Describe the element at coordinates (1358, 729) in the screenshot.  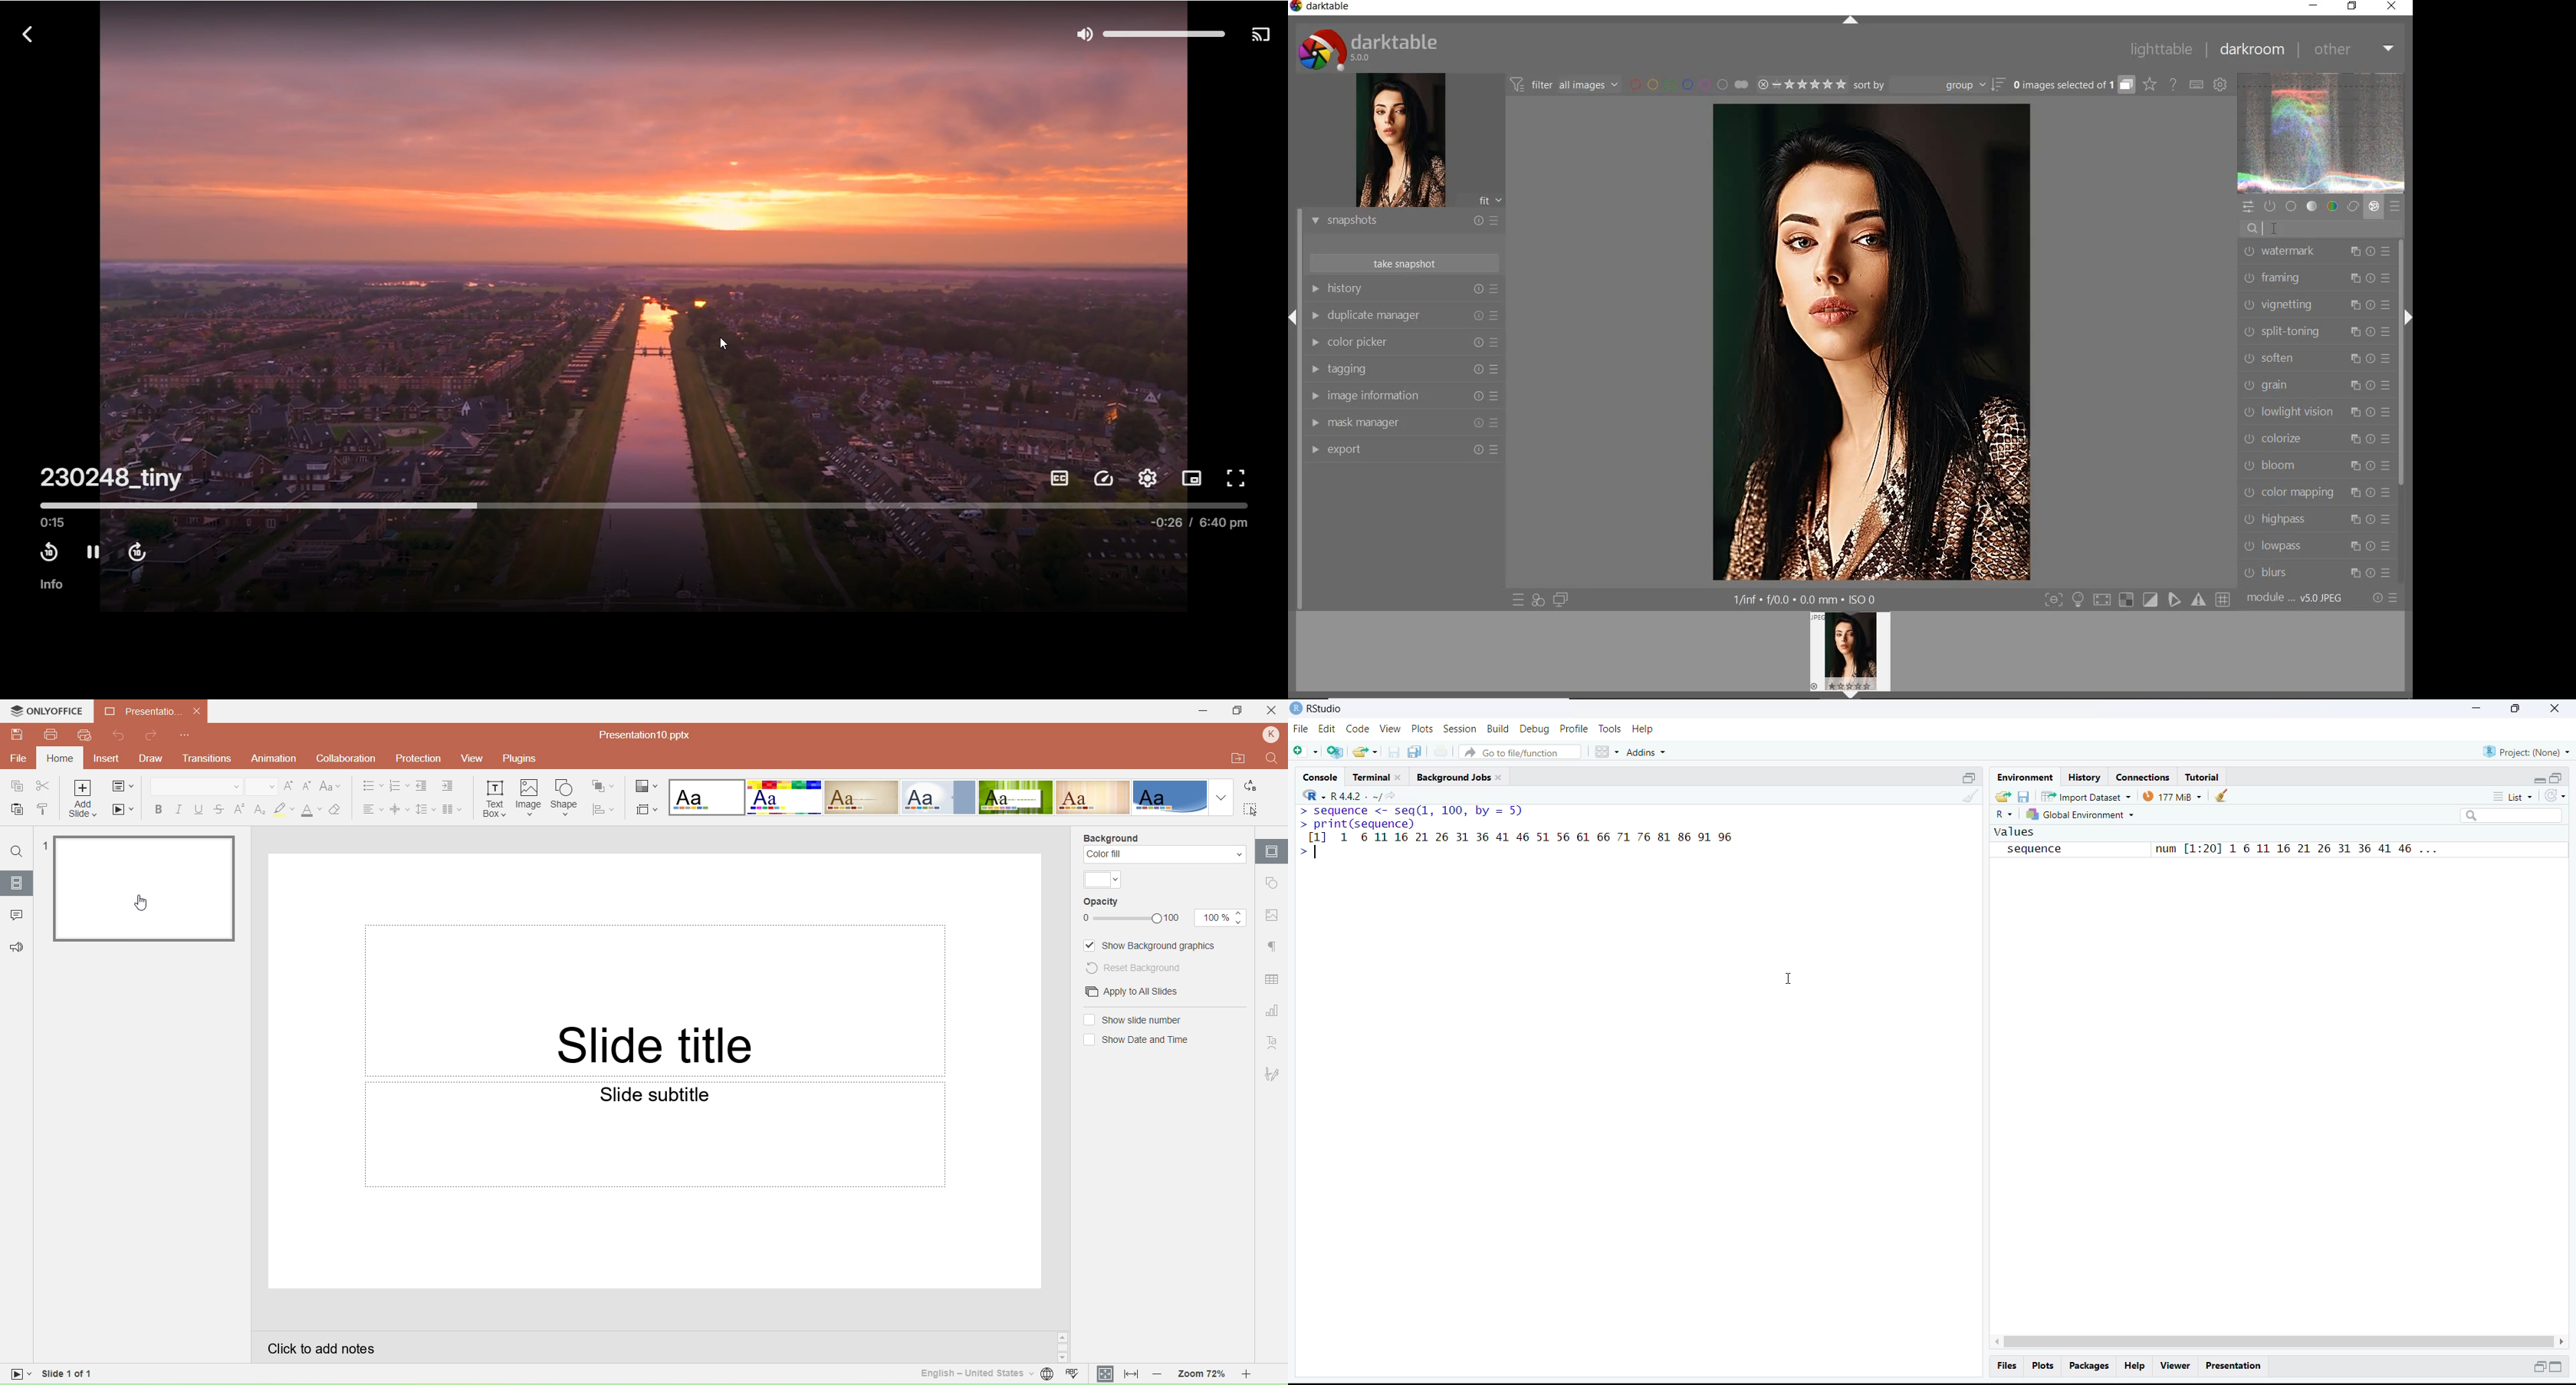
I see `code` at that location.